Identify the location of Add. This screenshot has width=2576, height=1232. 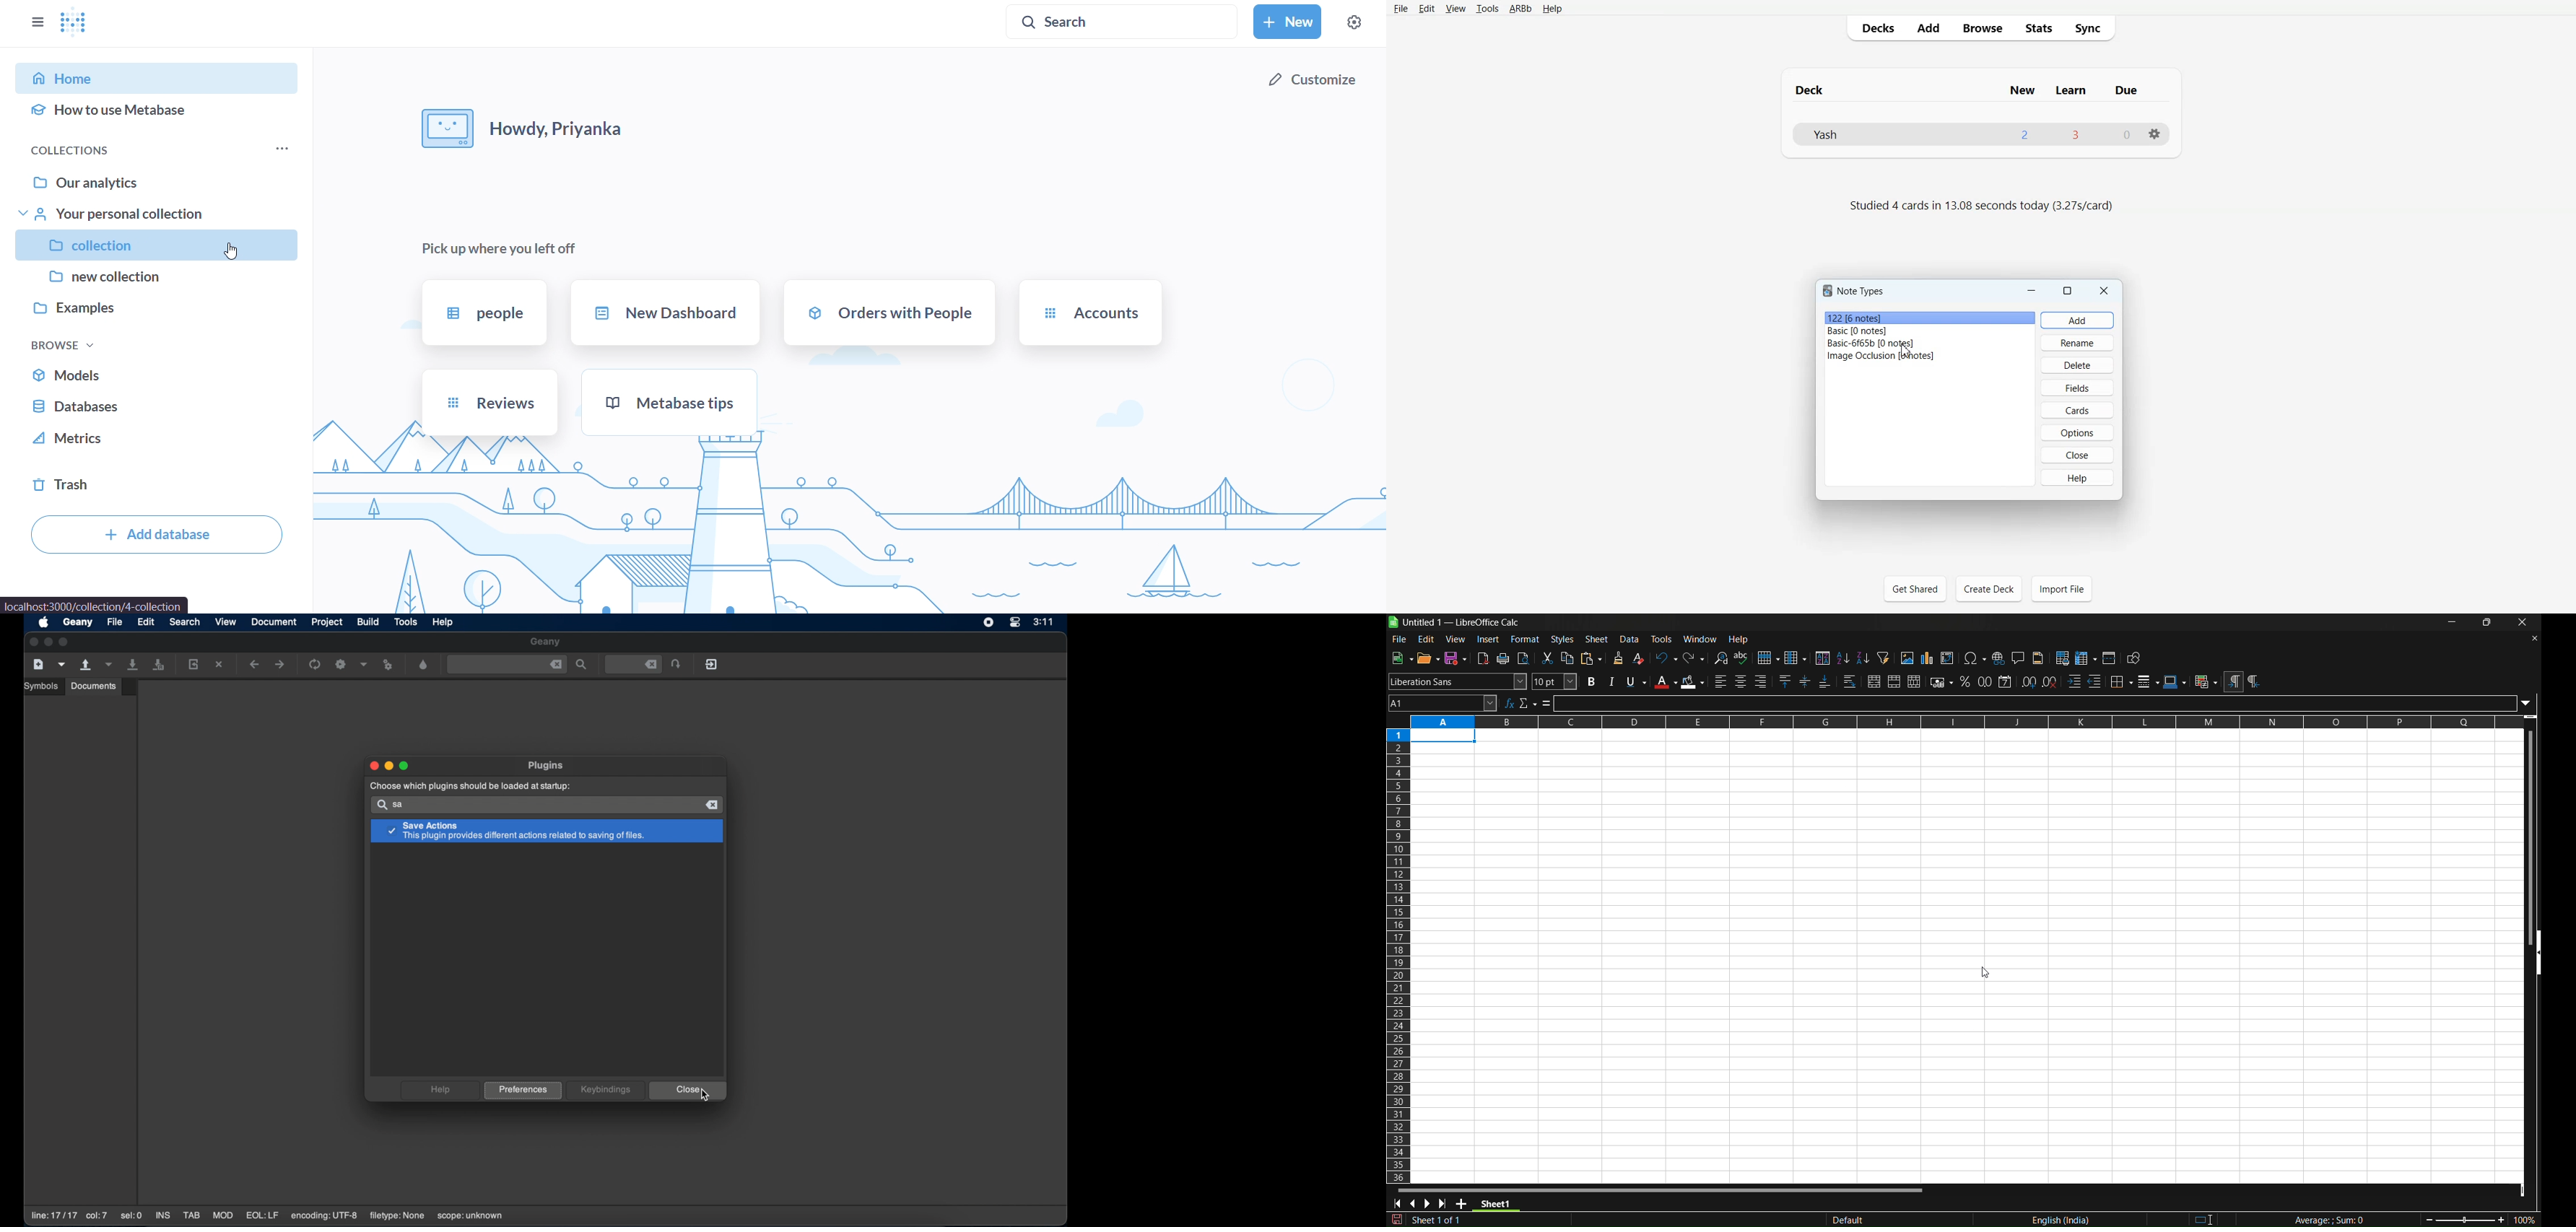
(1928, 28).